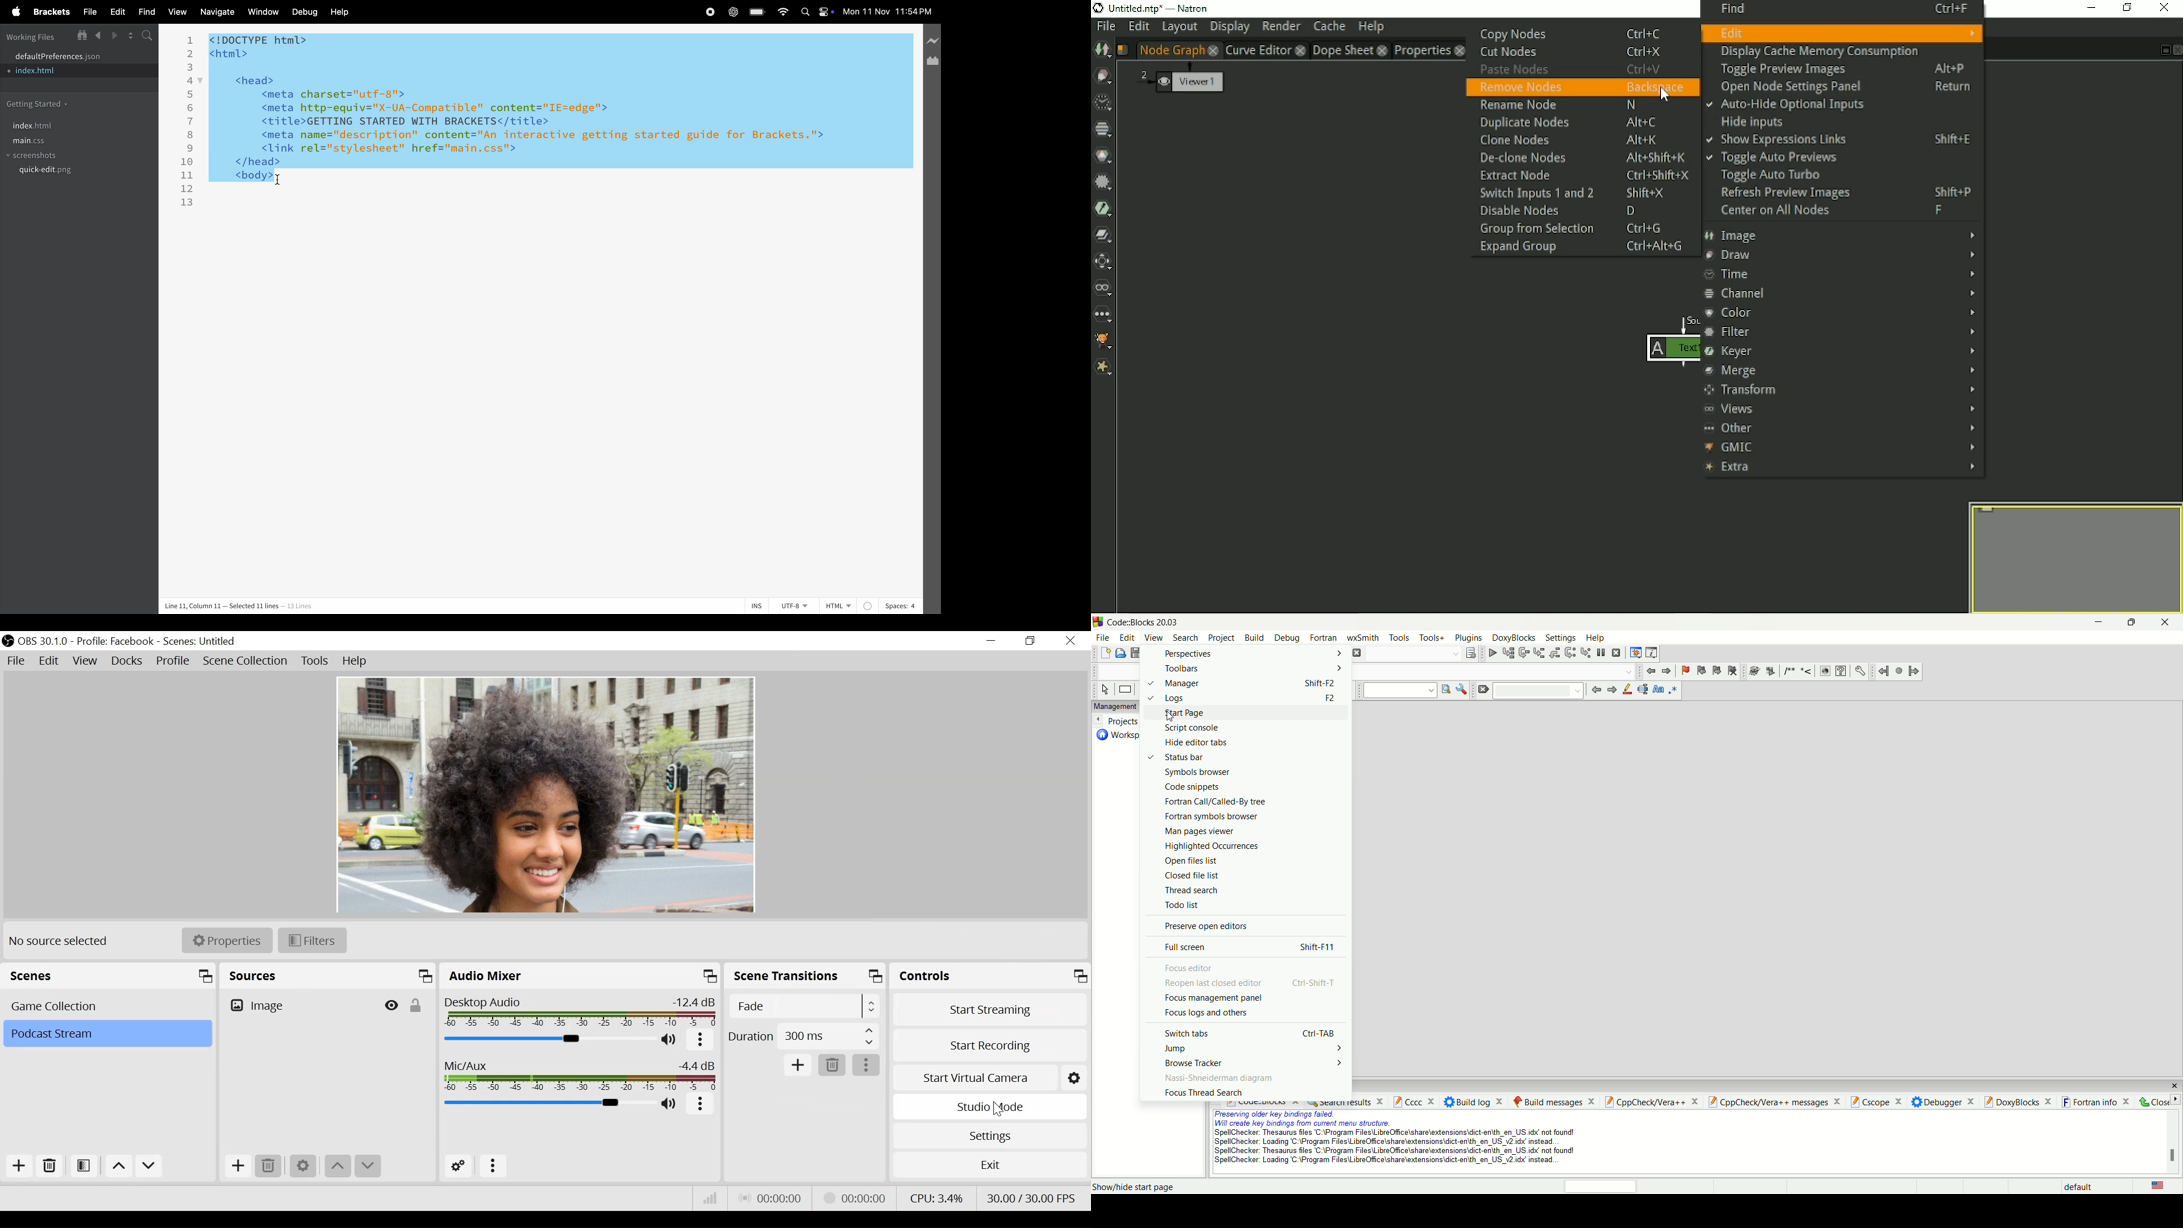 Image resolution: width=2184 pixels, height=1232 pixels. Describe the element at coordinates (188, 203) in the screenshot. I see `13` at that location.